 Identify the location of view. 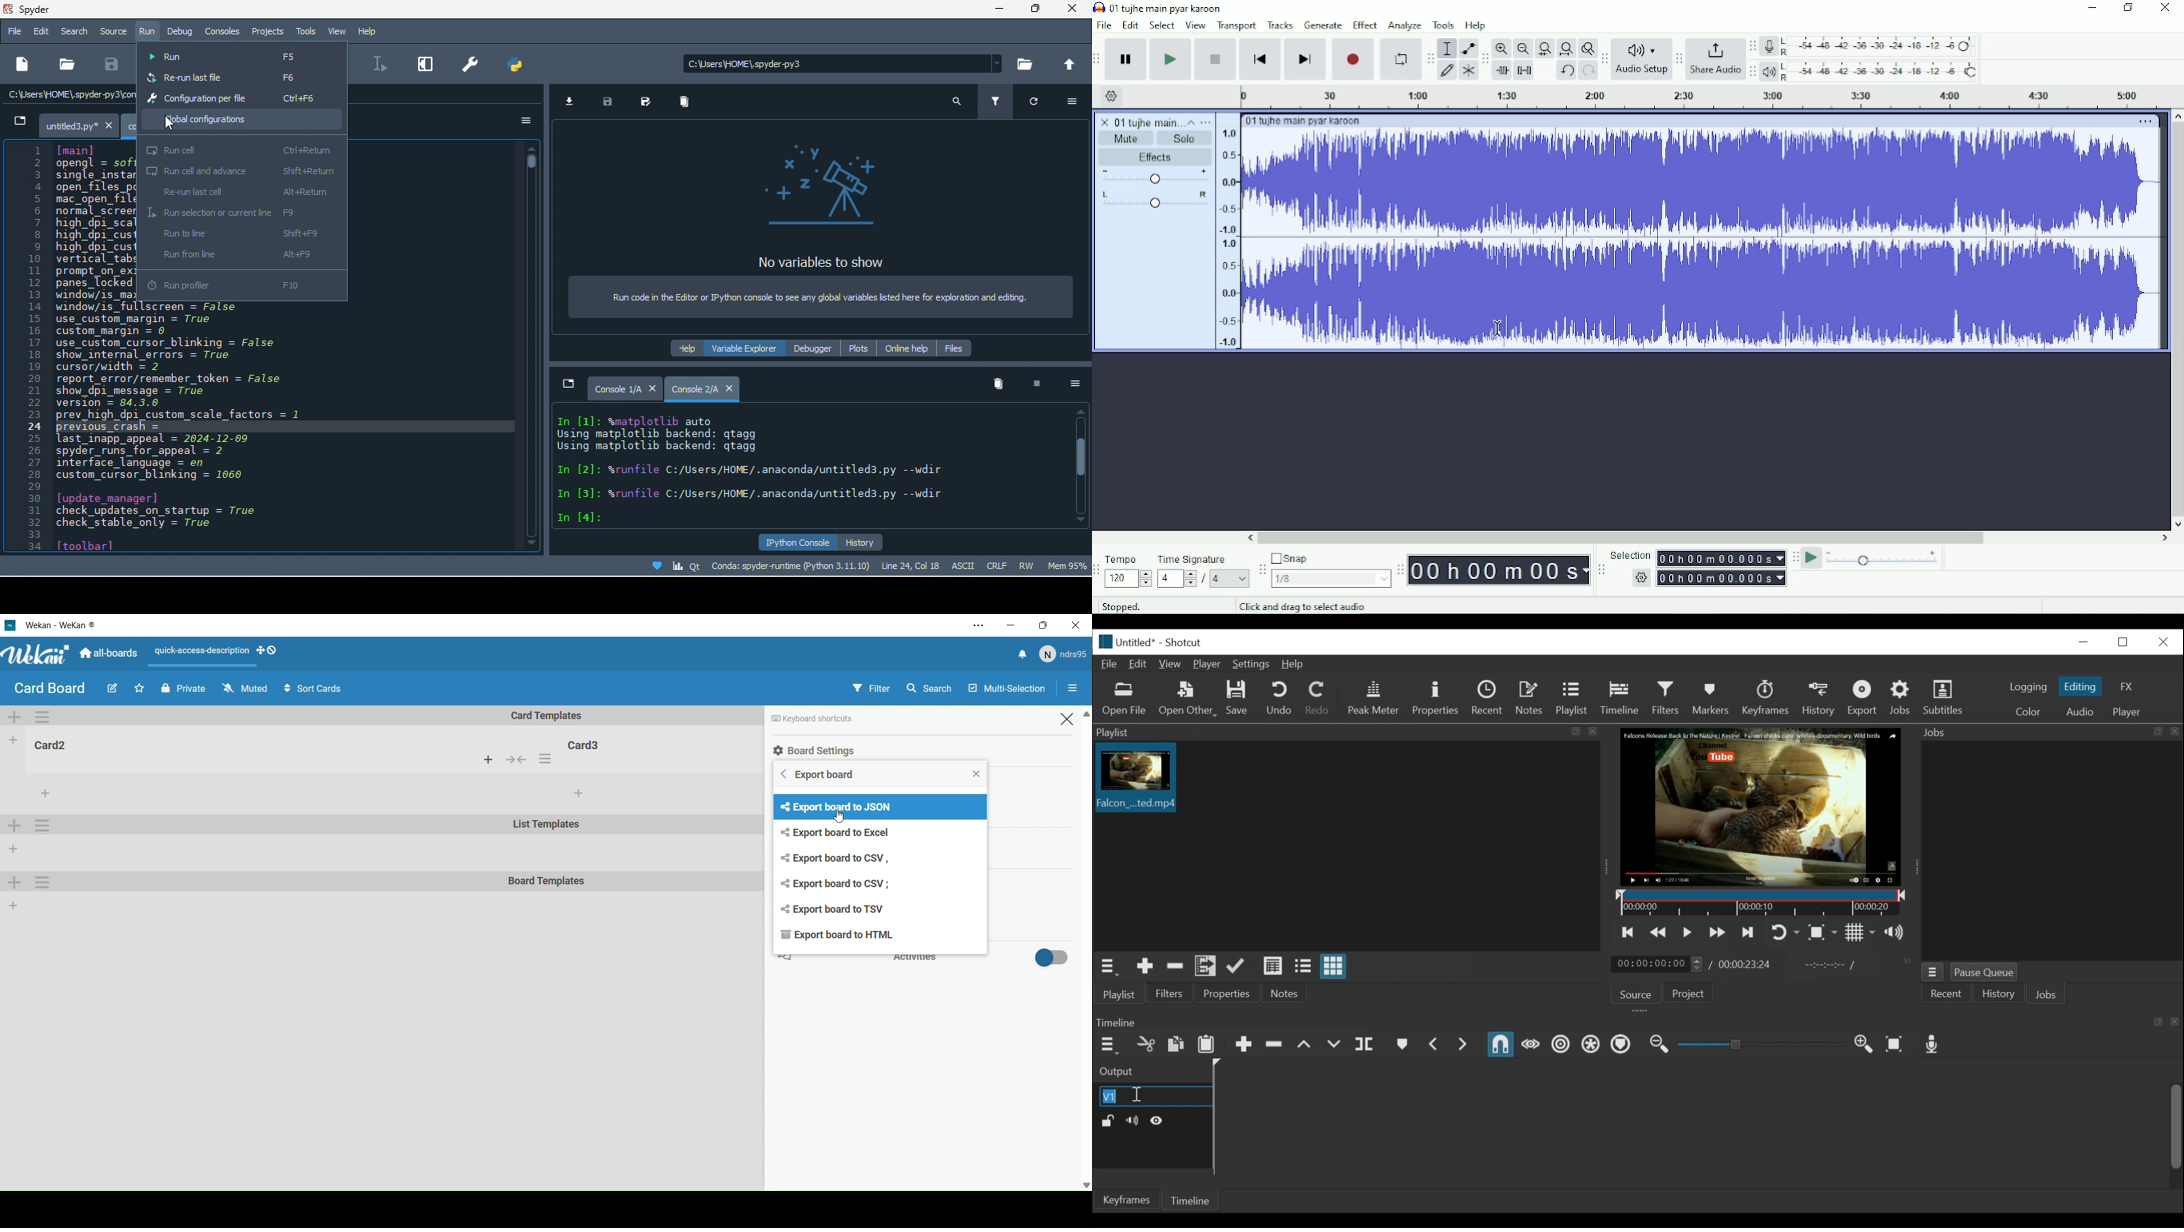
(339, 31).